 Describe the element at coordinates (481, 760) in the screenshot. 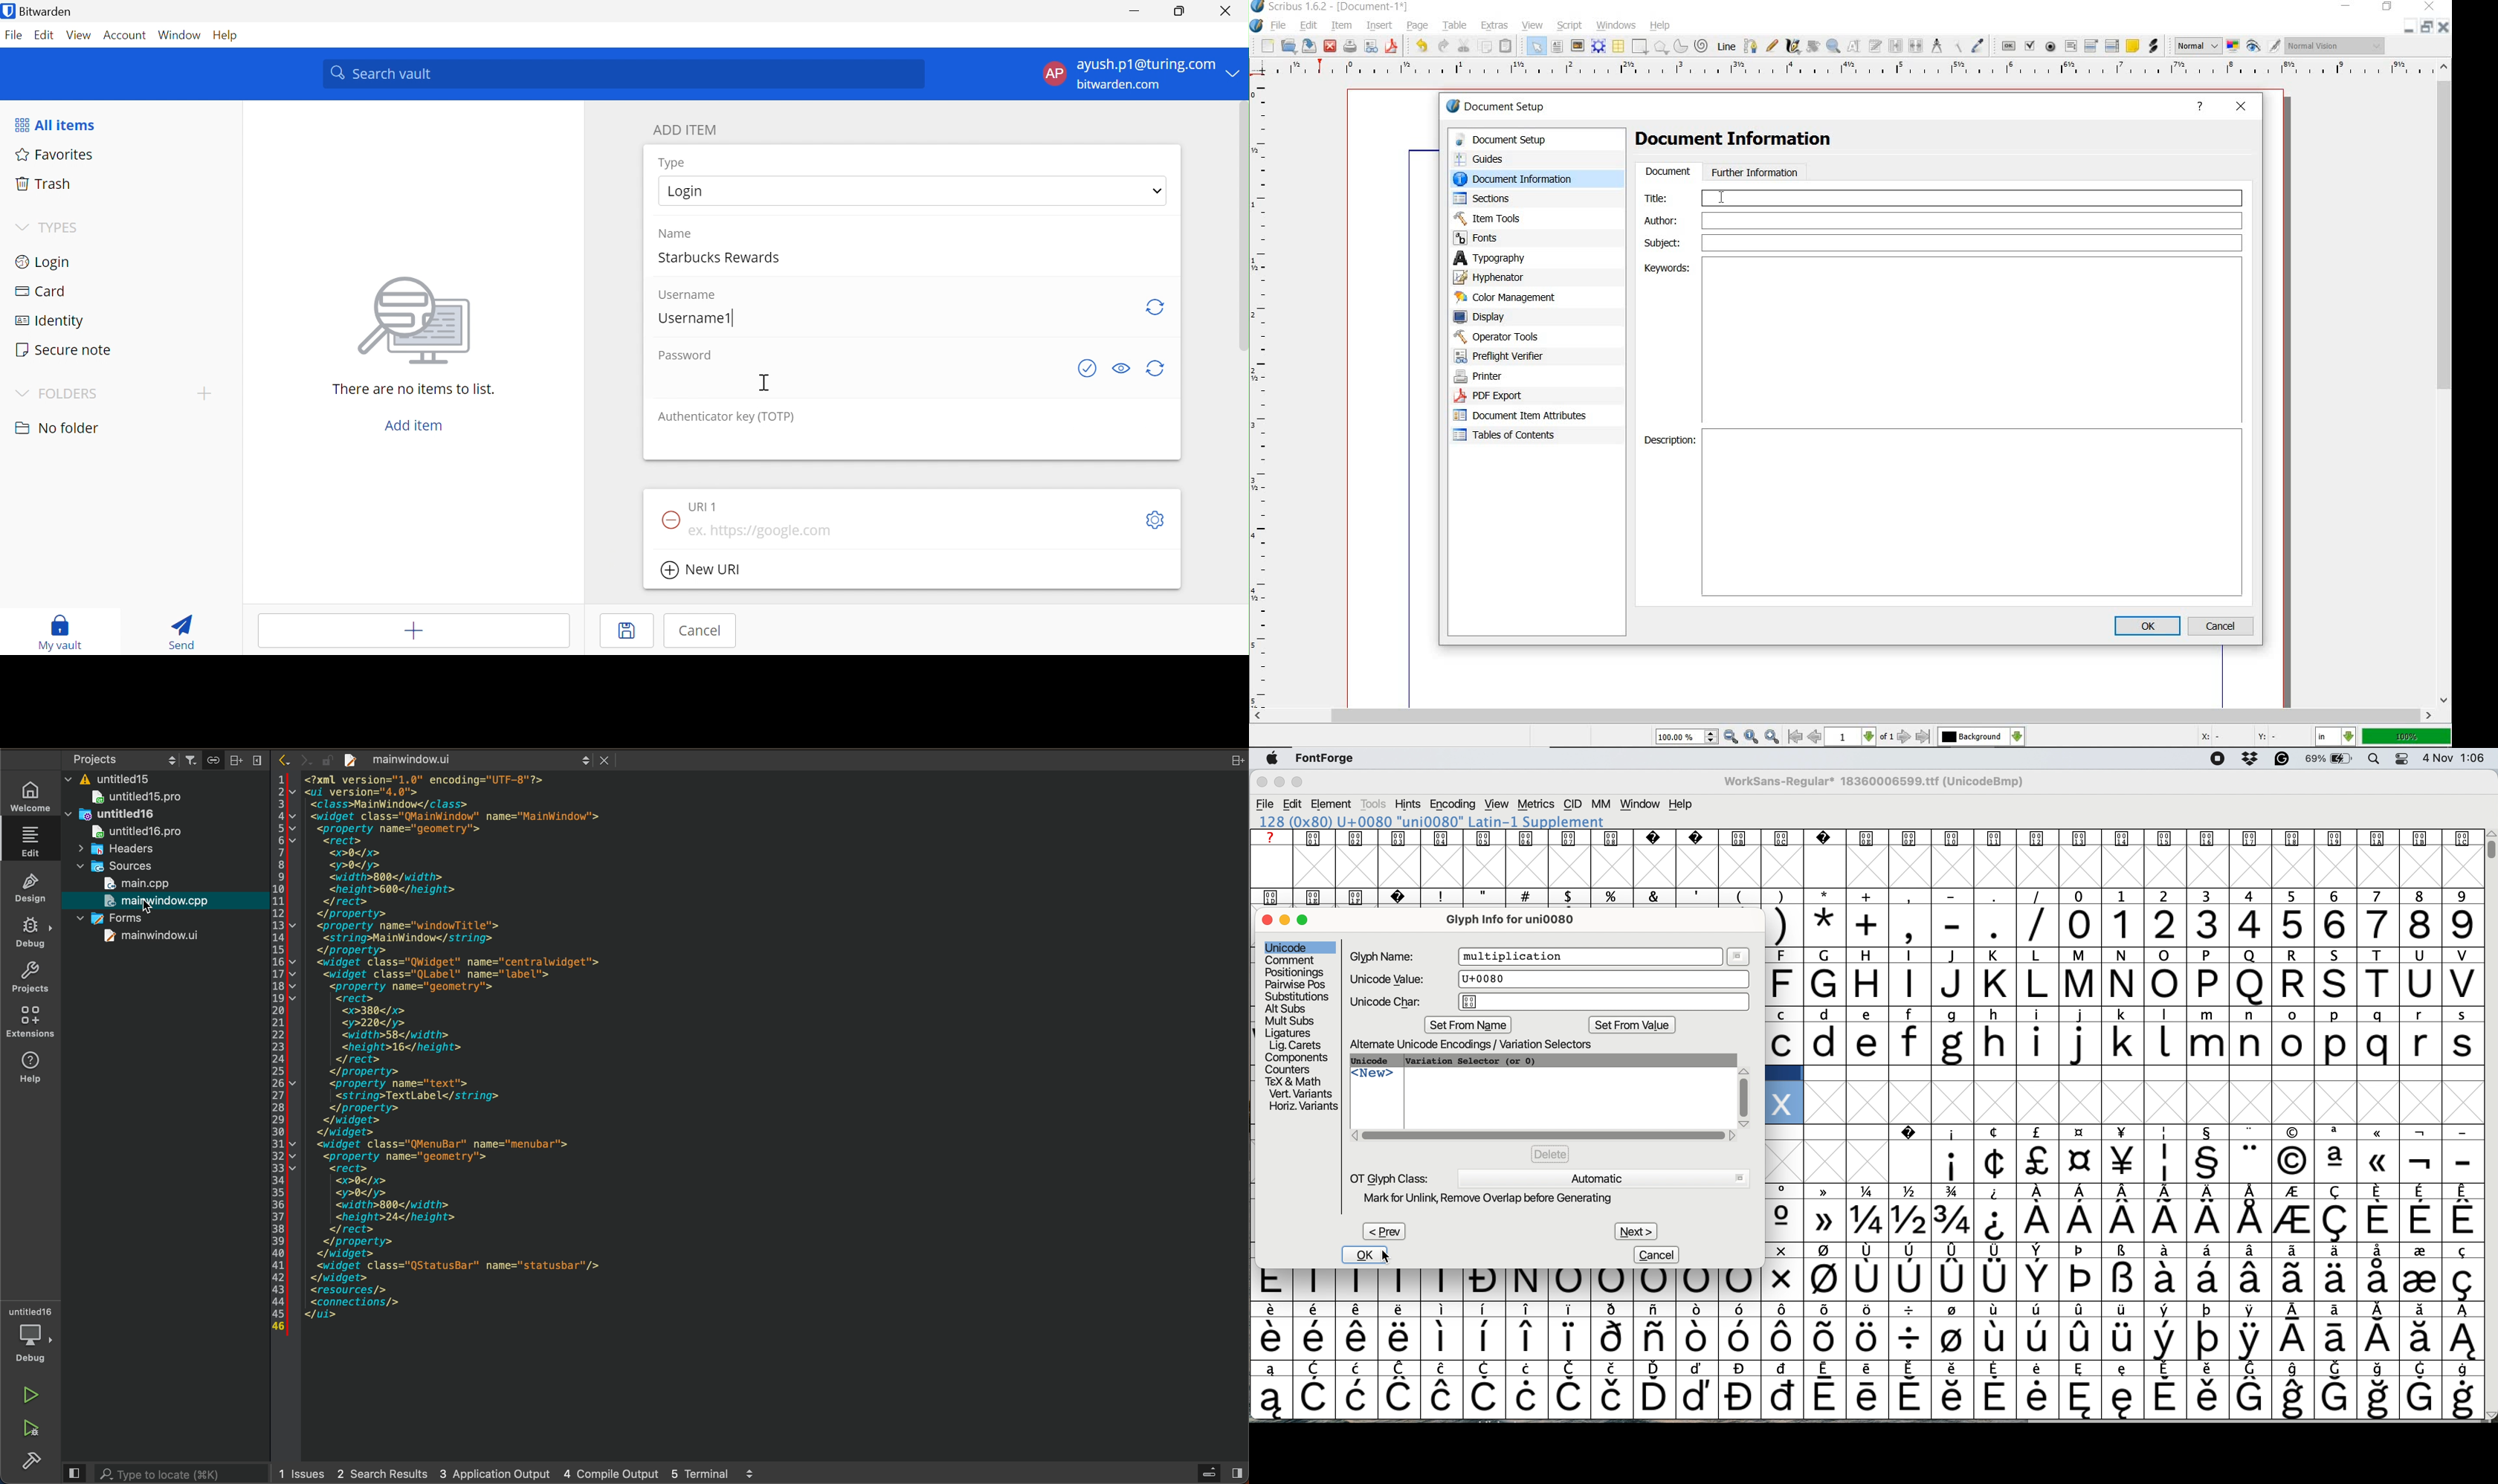

I see `mainwindow.ui` at that location.